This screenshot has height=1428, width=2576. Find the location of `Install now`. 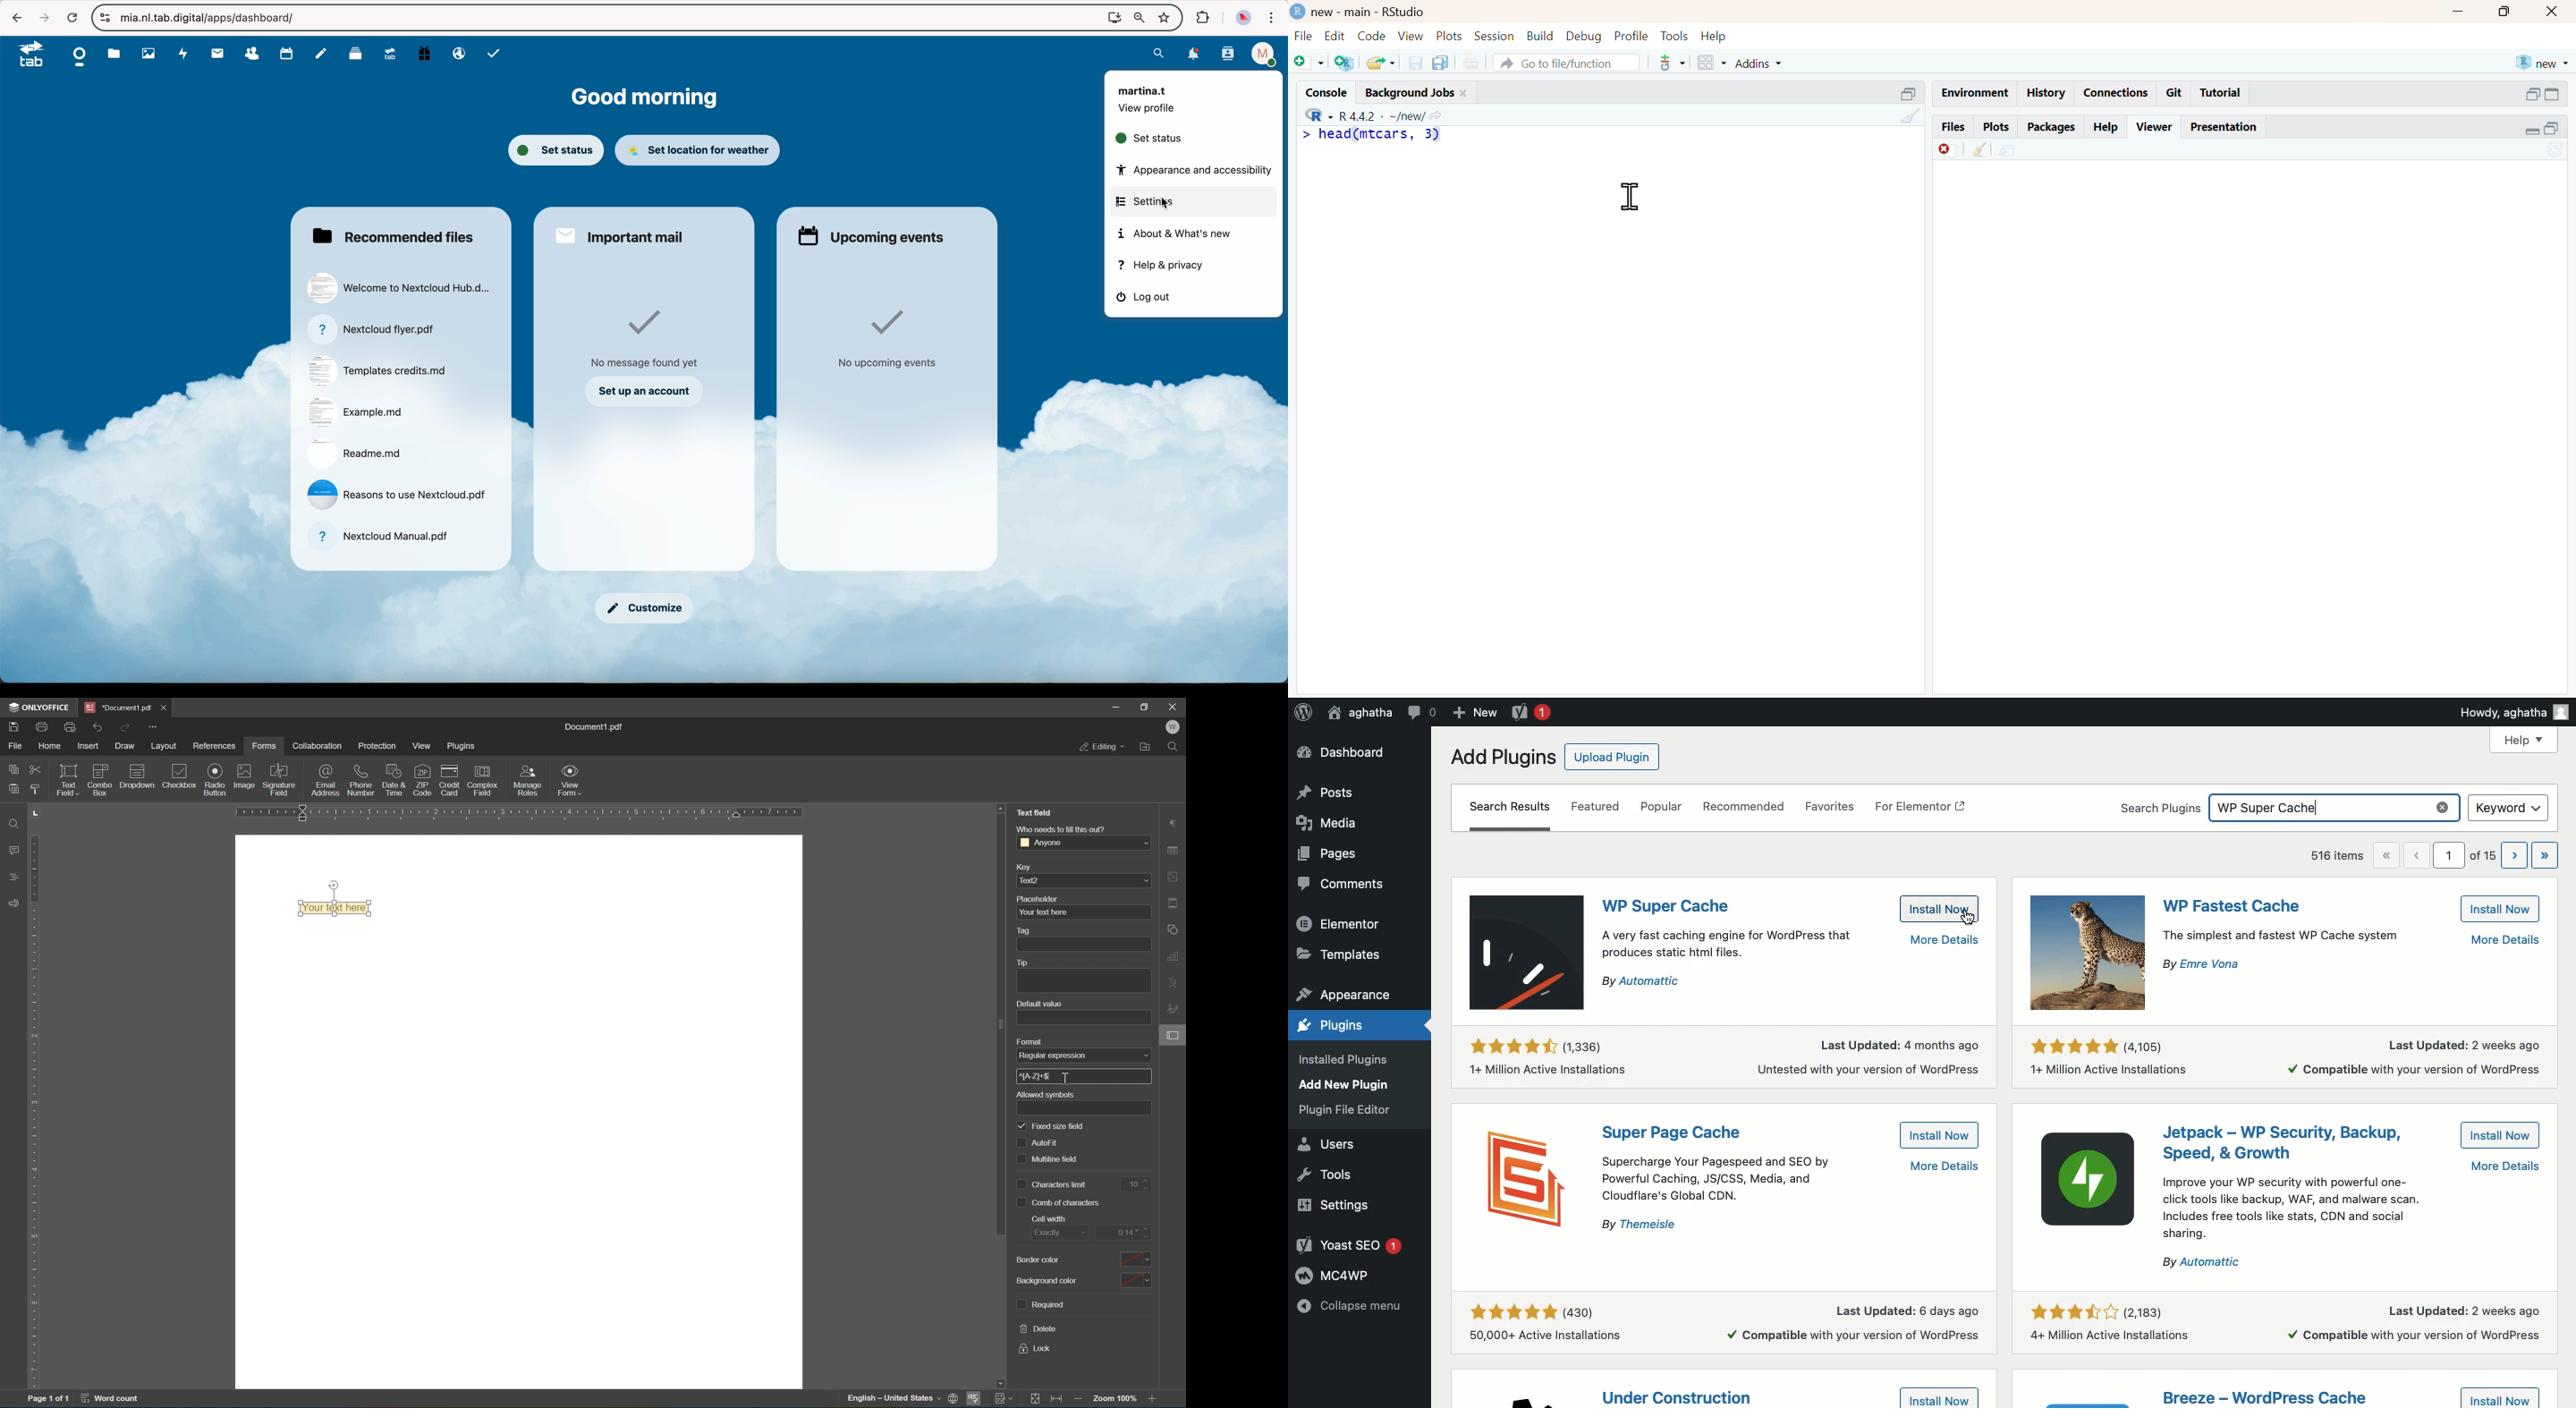

Install now is located at coordinates (1939, 1135).